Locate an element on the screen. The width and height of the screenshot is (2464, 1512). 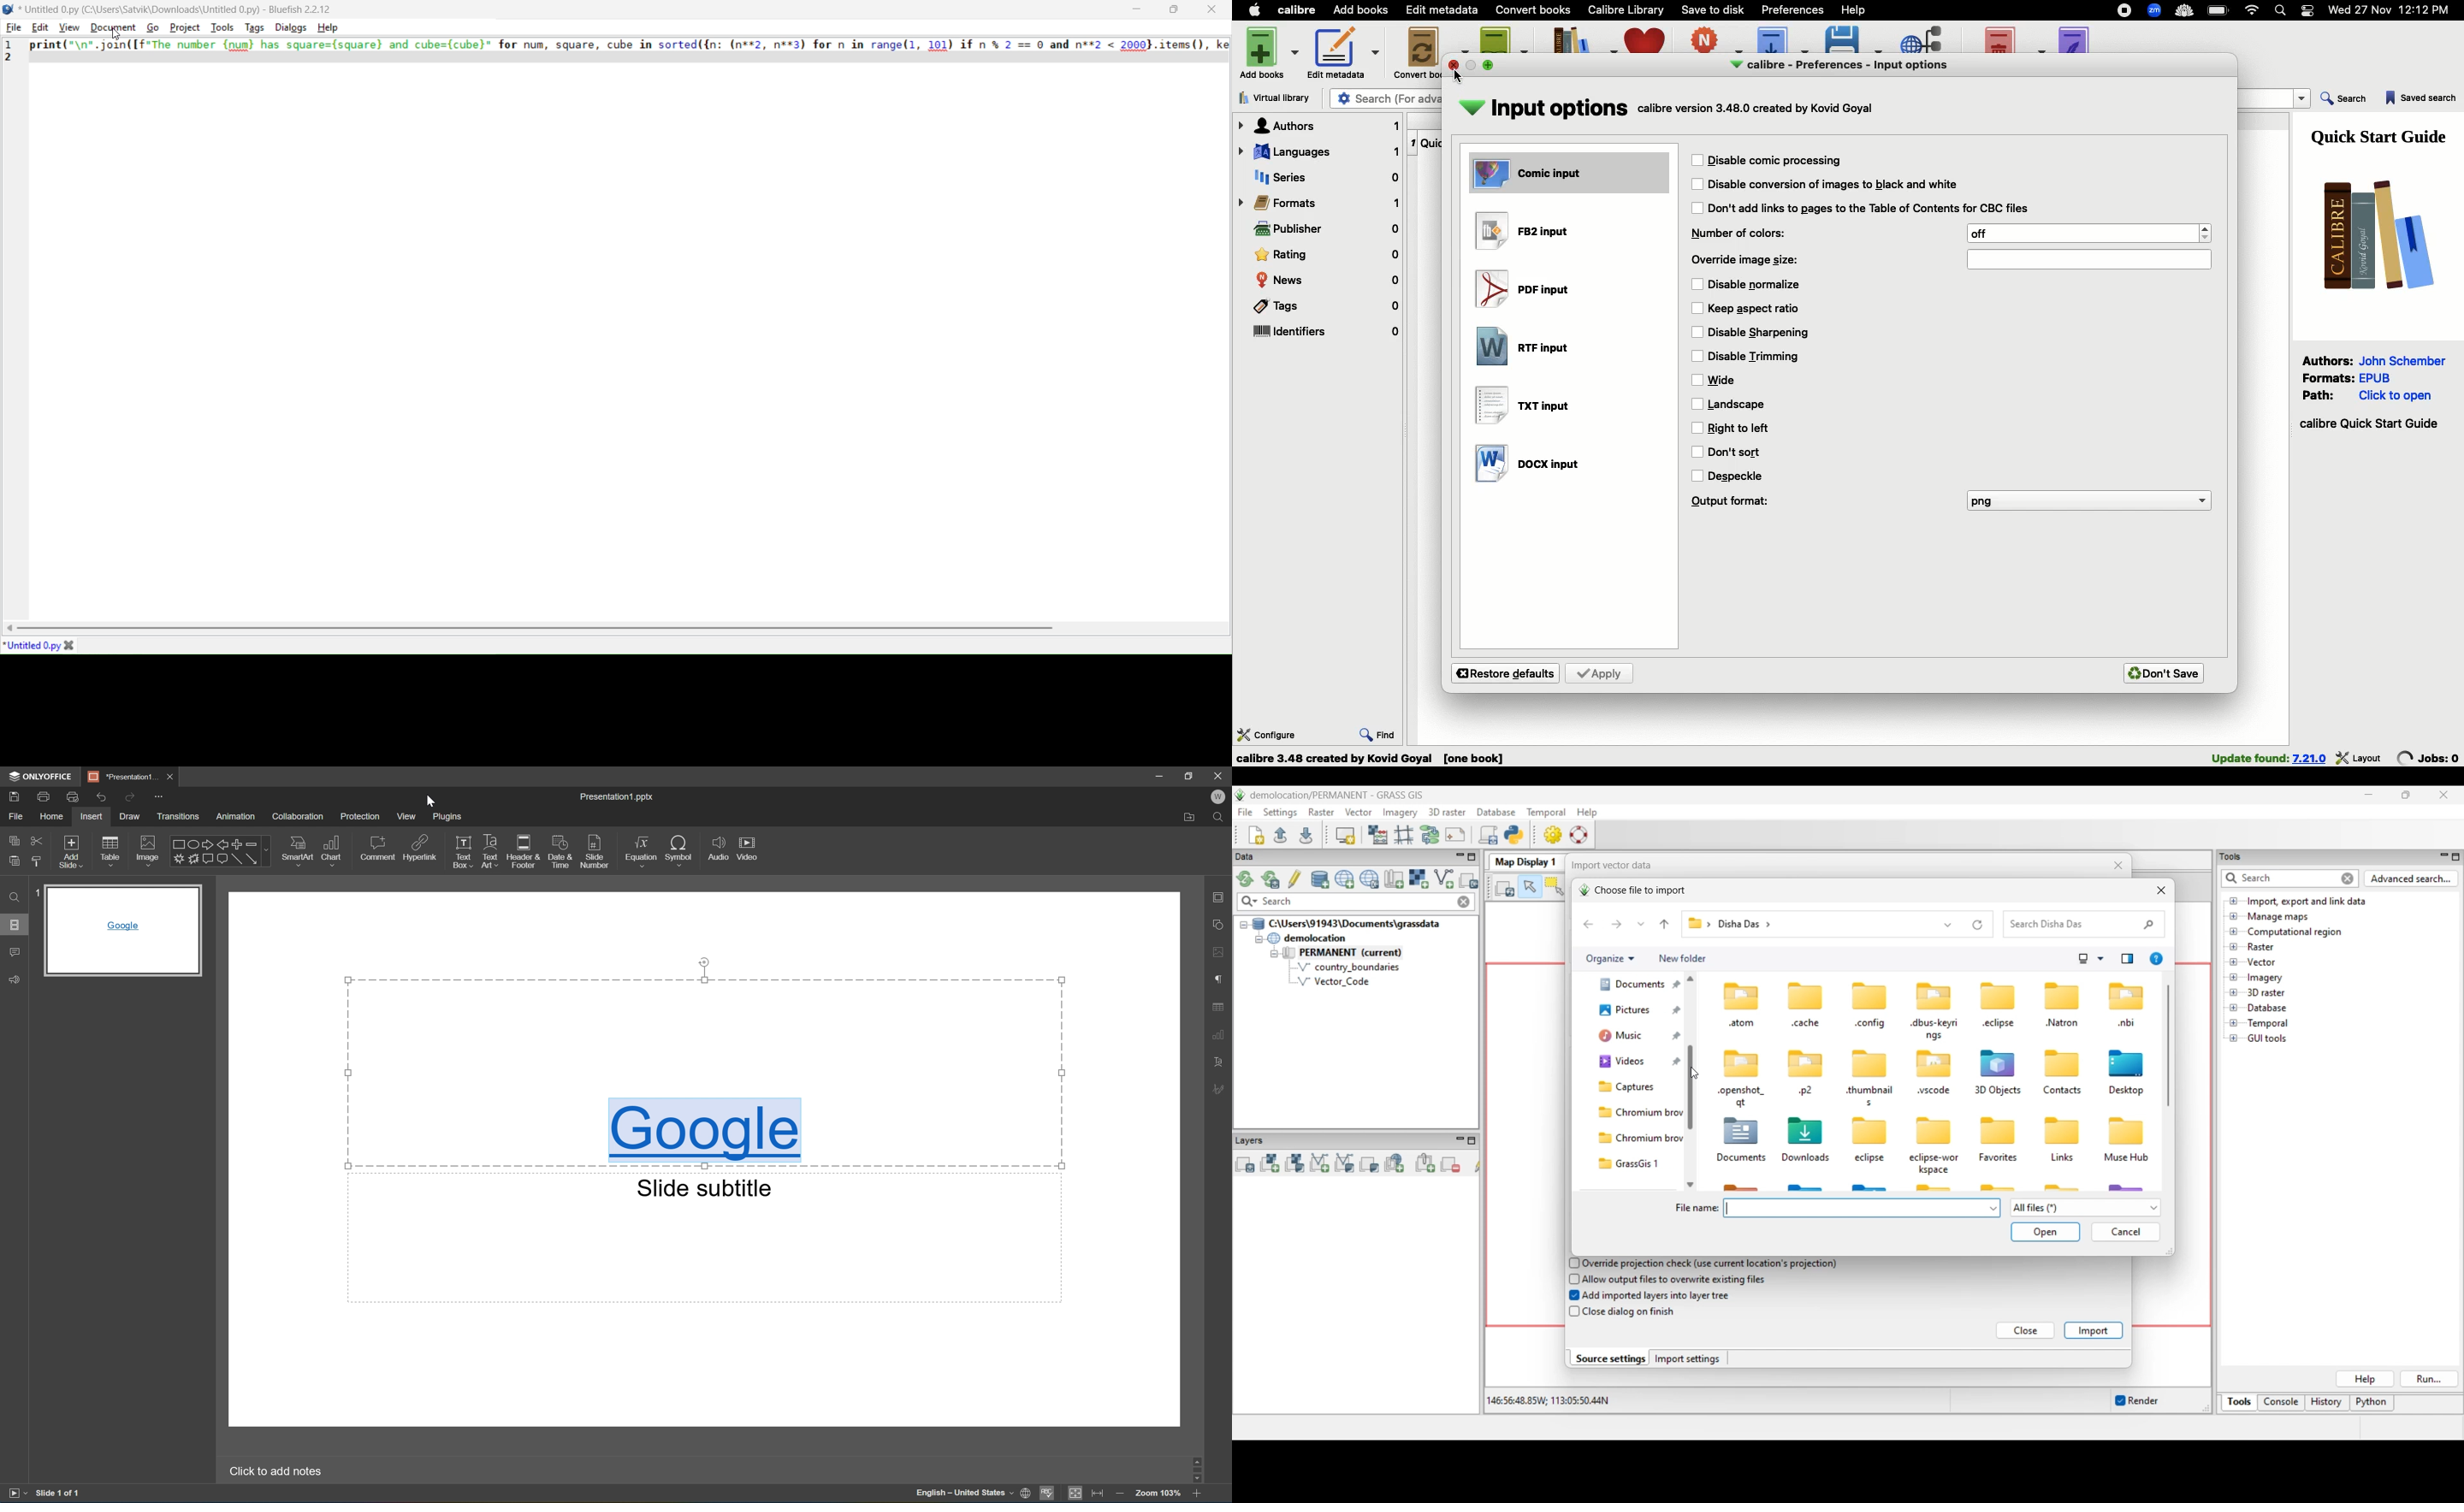
Zoom 103% is located at coordinates (1159, 1493).